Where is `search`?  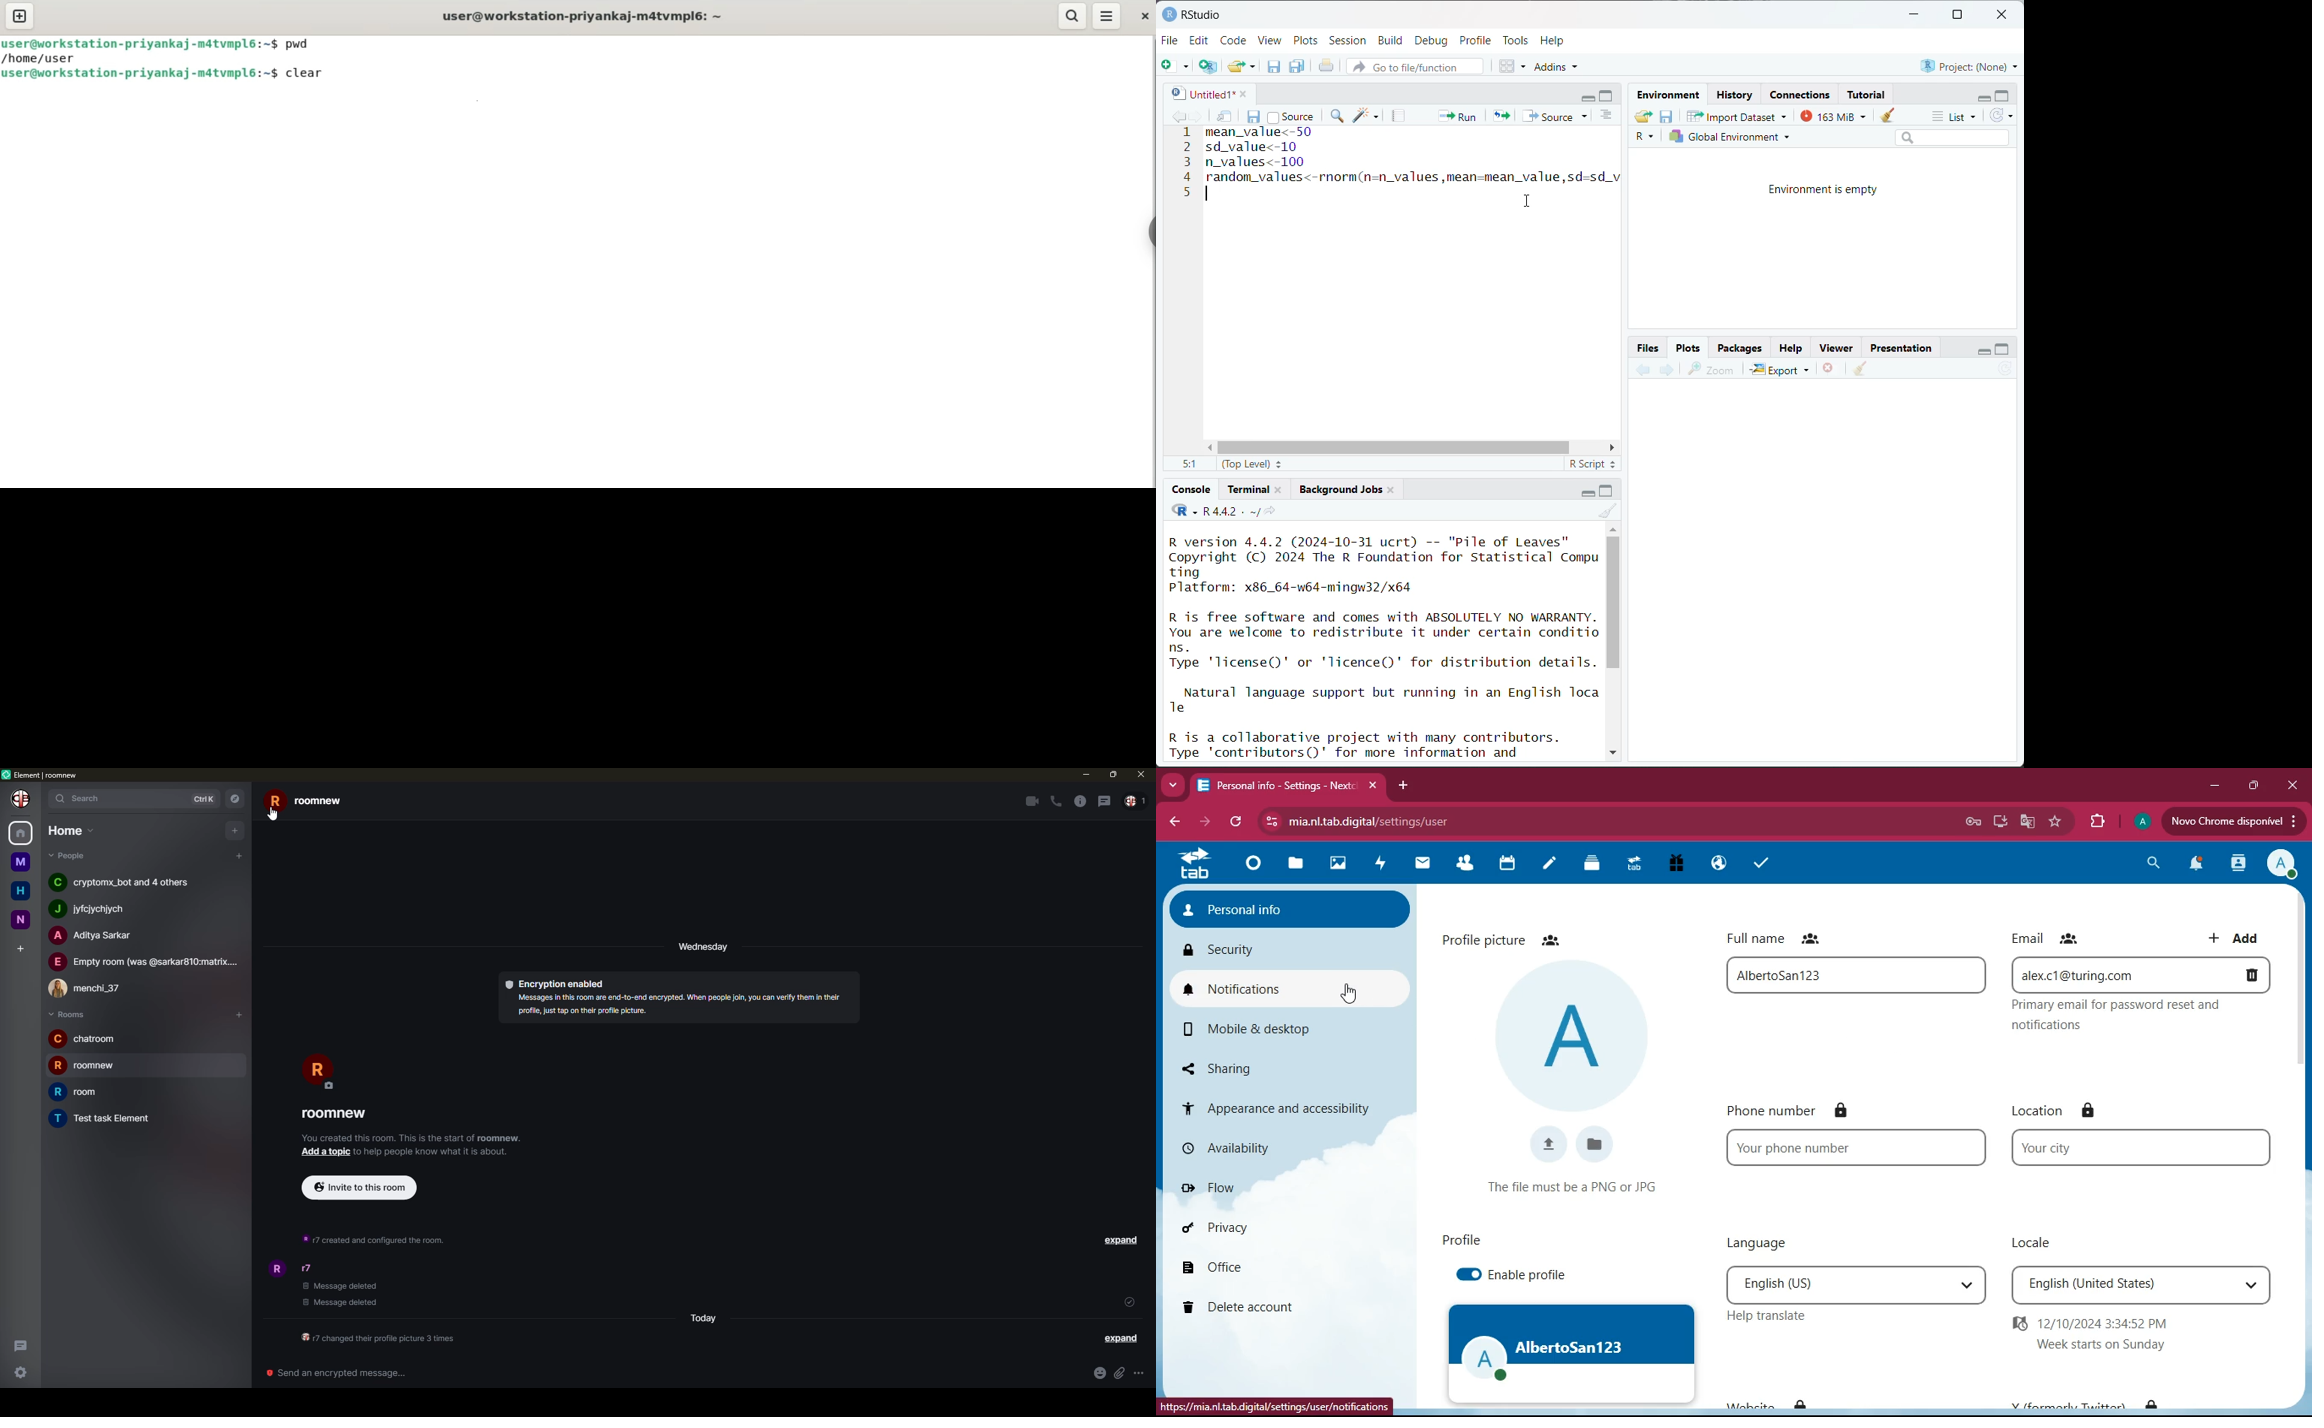 search is located at coordinates (1953, 137).